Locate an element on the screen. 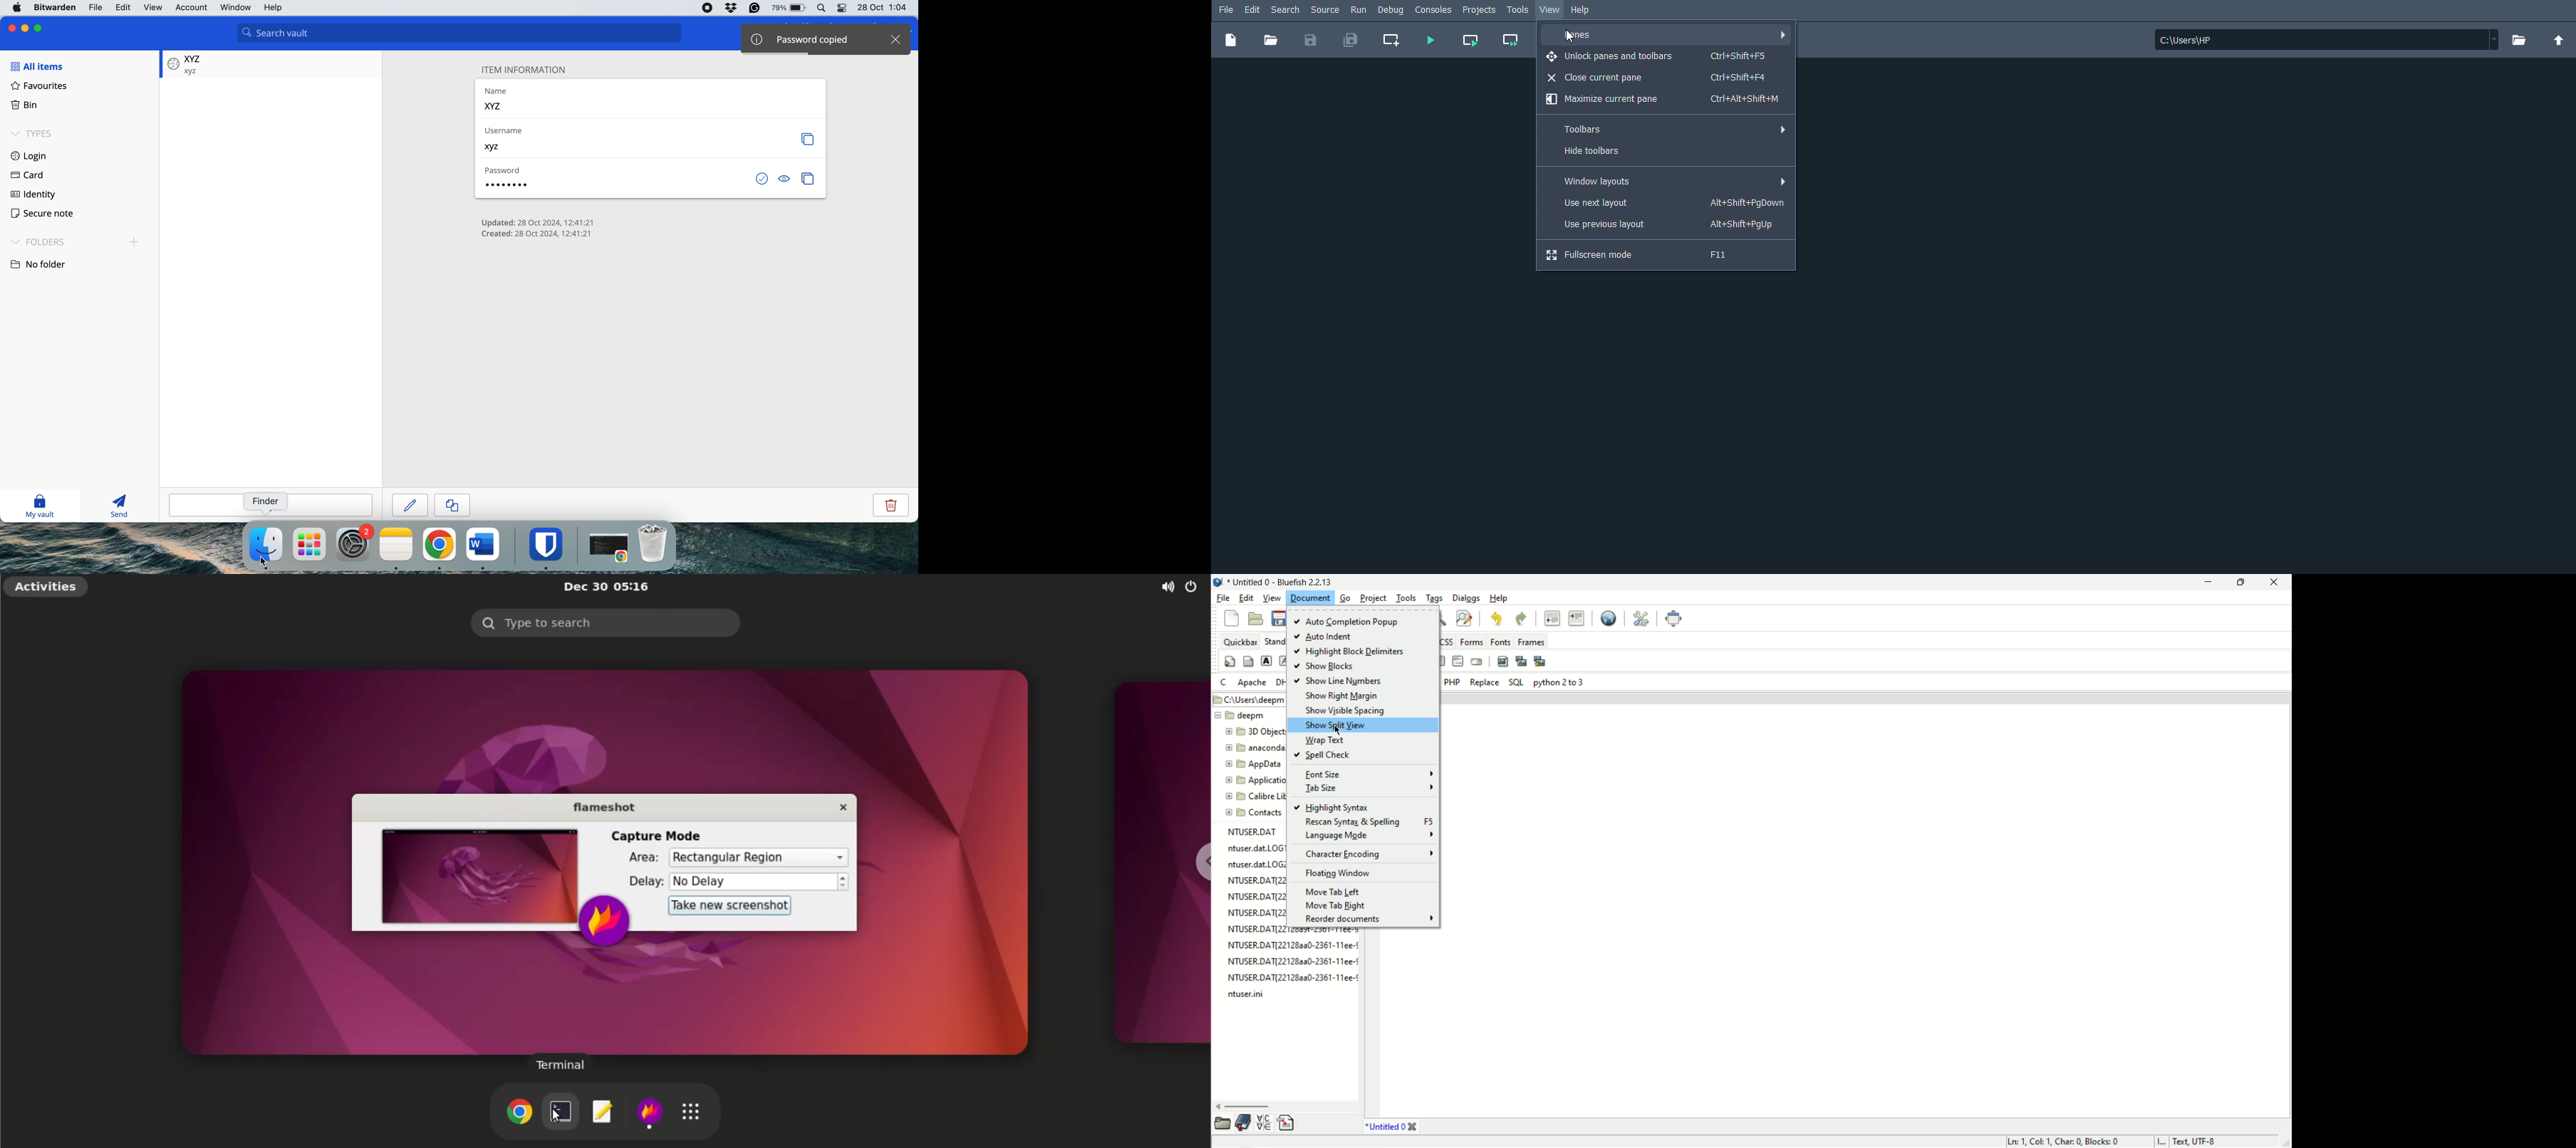 Image resolution: width=2576 pixels, height=1148 pixels. c is located at coordinates (1225, 683).